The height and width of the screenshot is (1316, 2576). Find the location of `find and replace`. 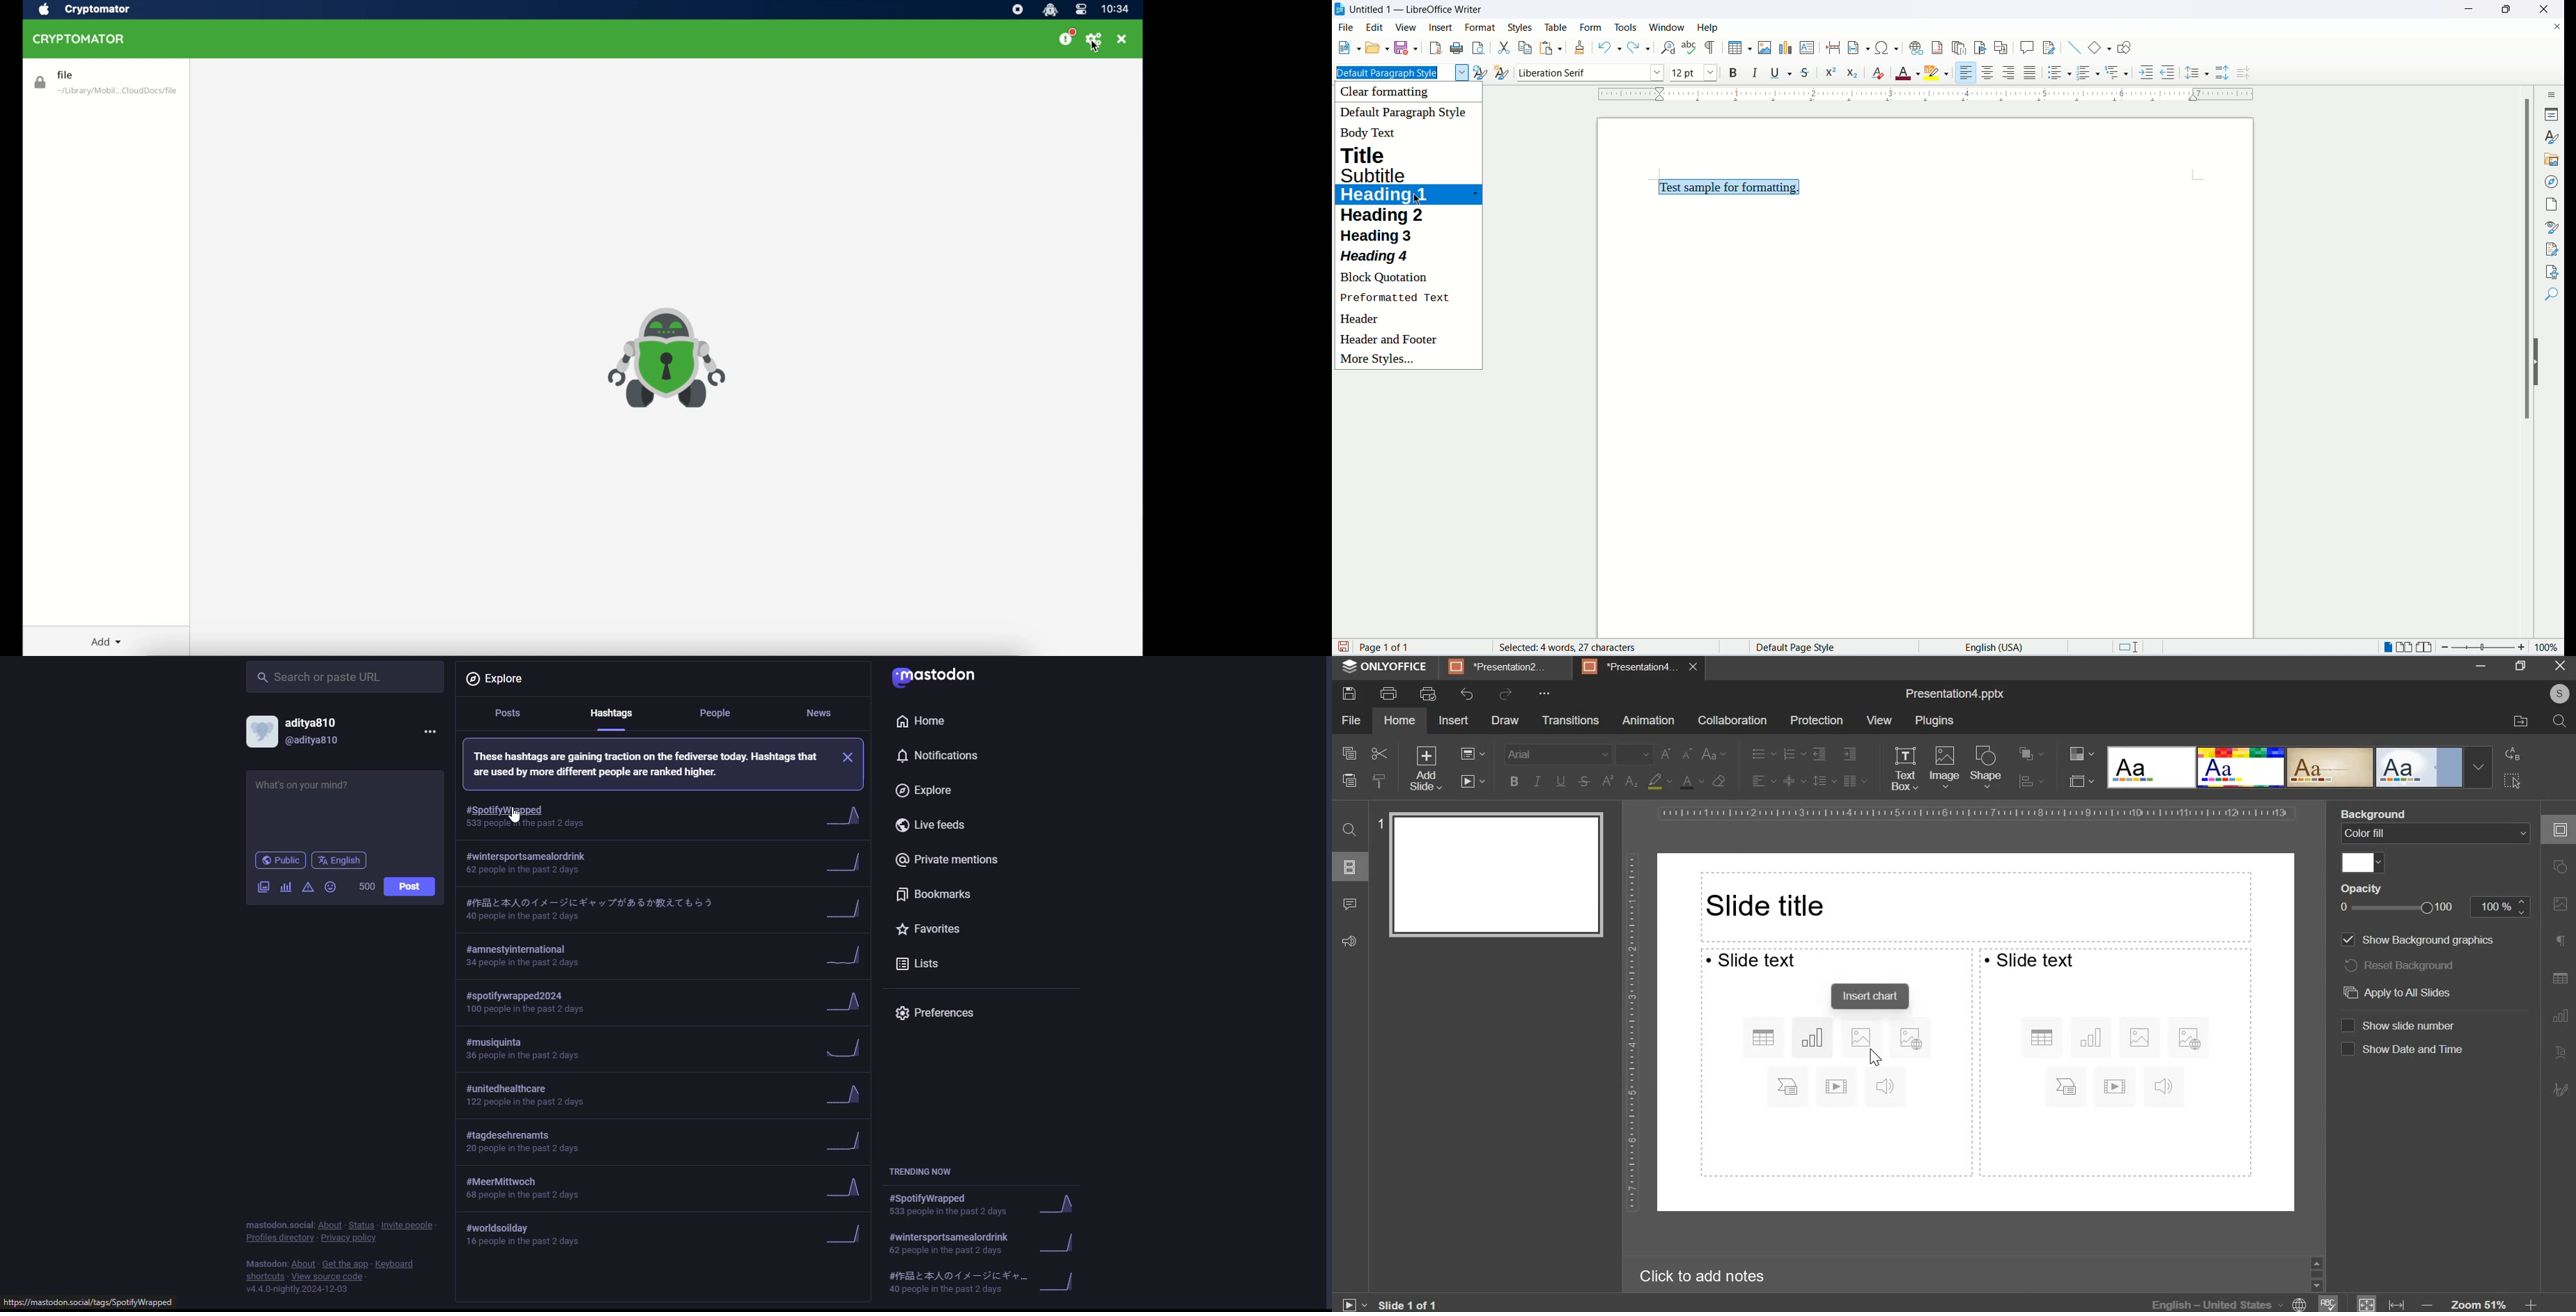

find and replace is located at coordinates (1666, 47).